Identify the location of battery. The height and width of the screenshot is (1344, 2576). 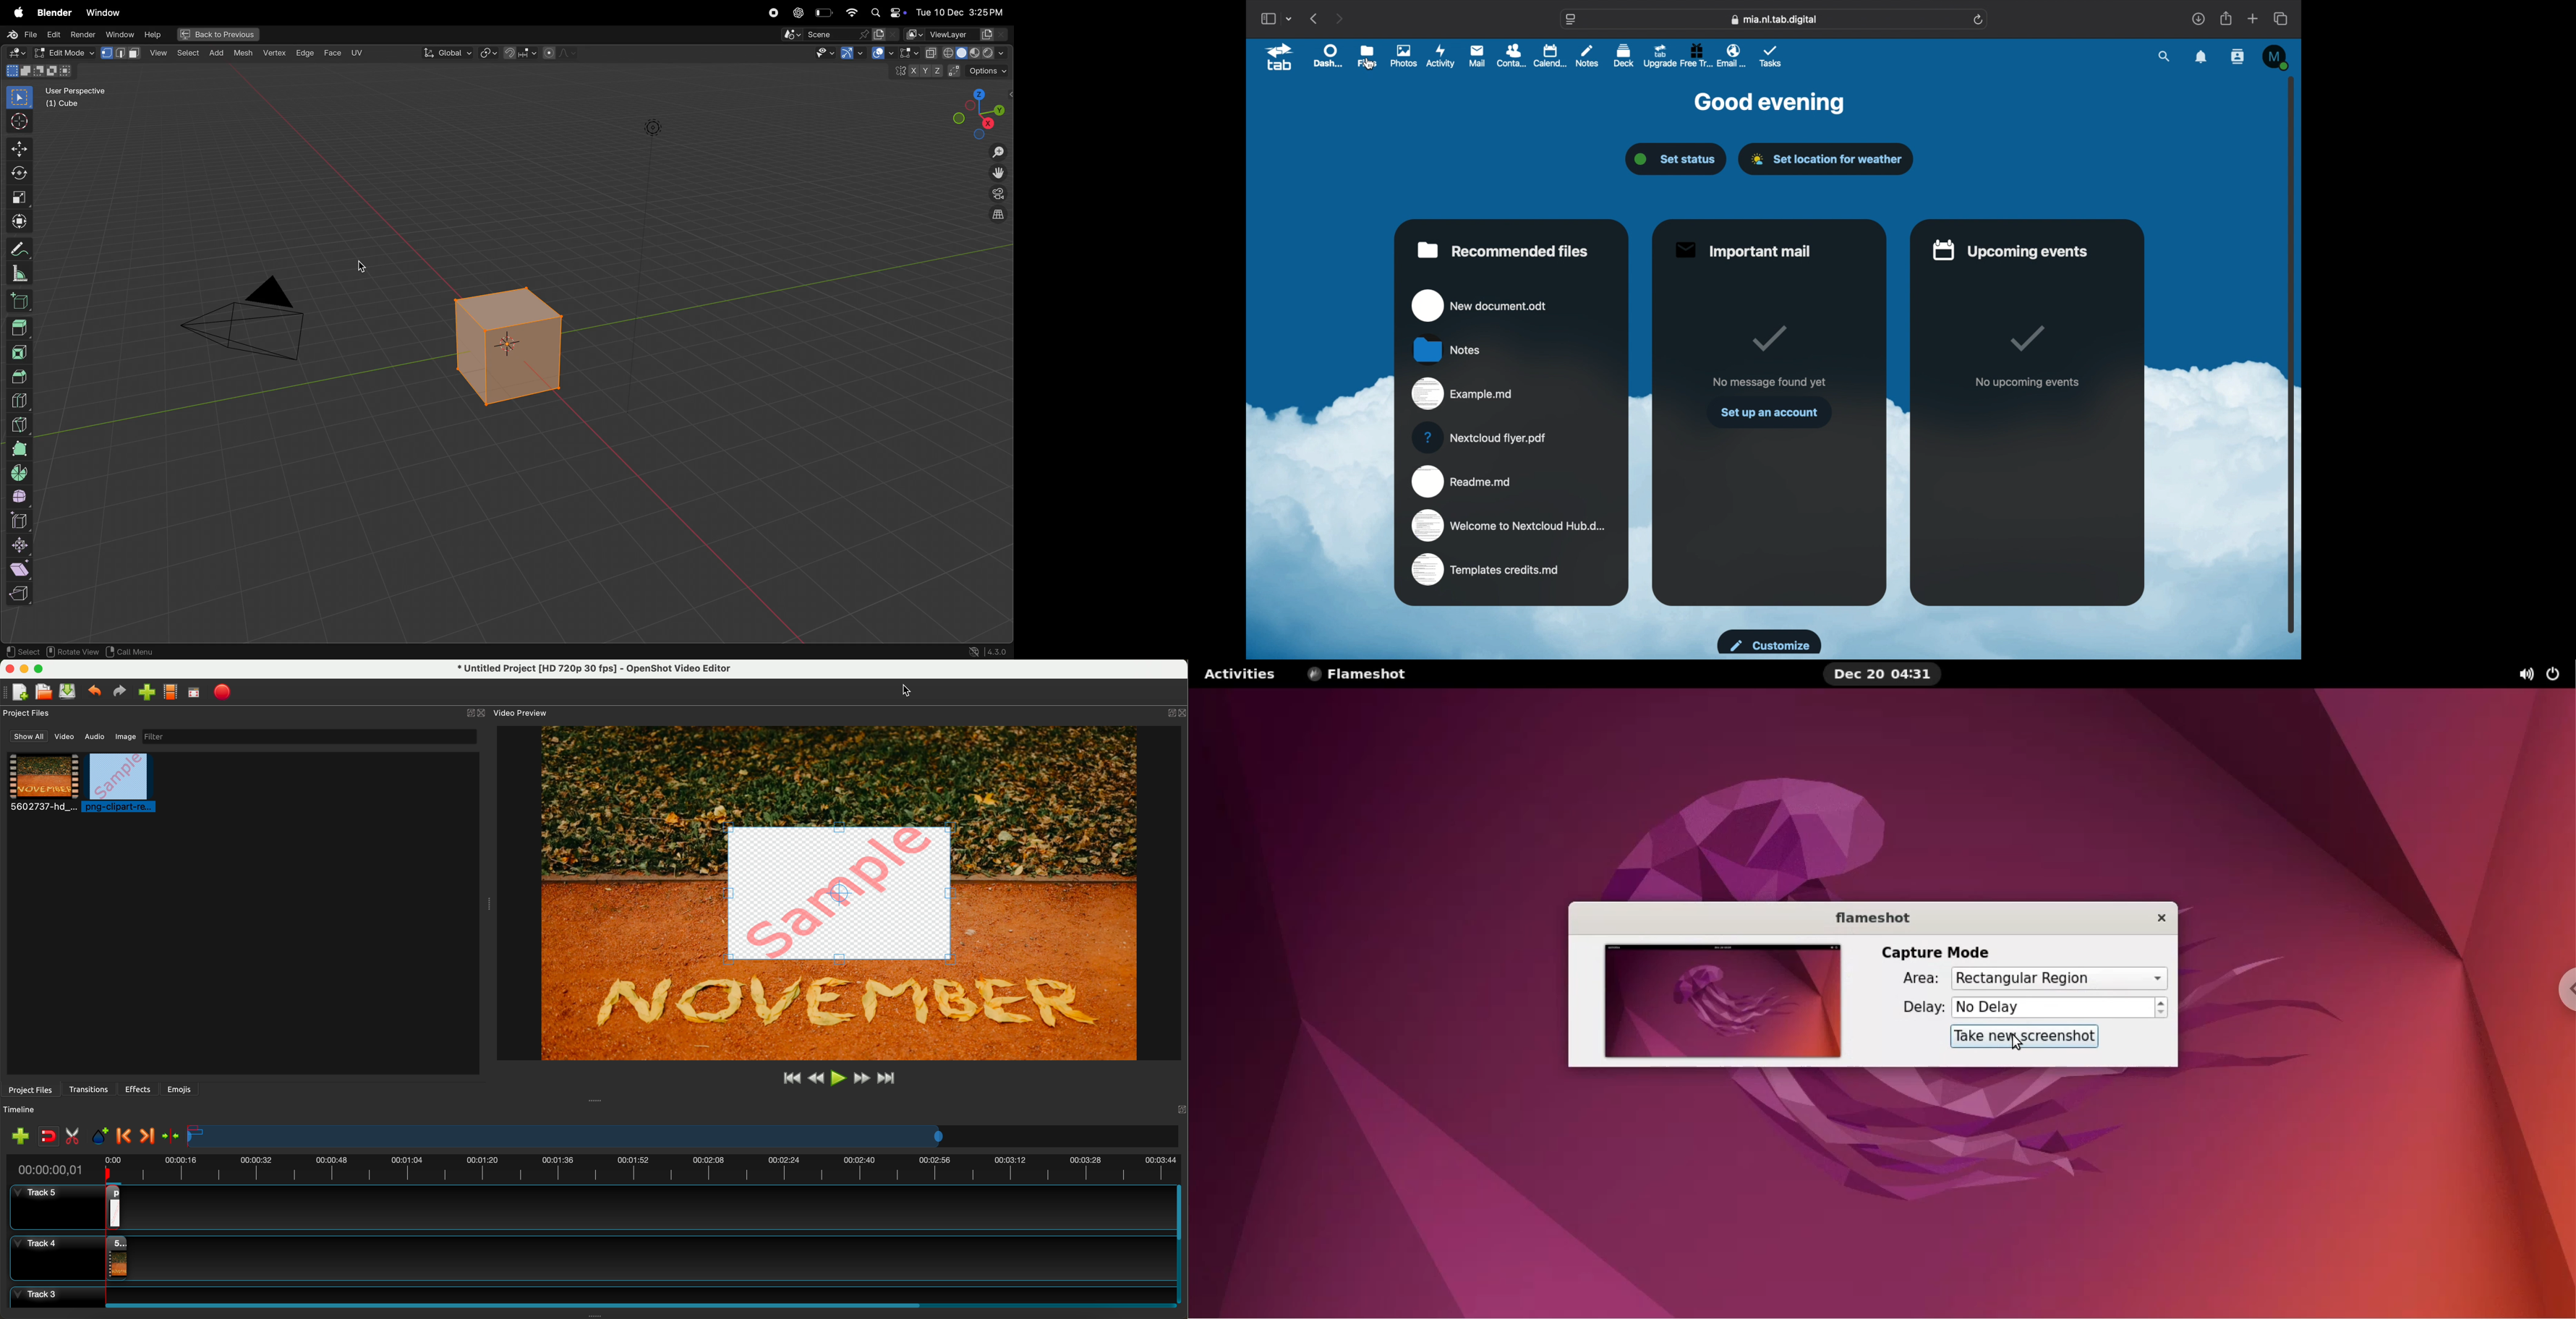
(824, 13).